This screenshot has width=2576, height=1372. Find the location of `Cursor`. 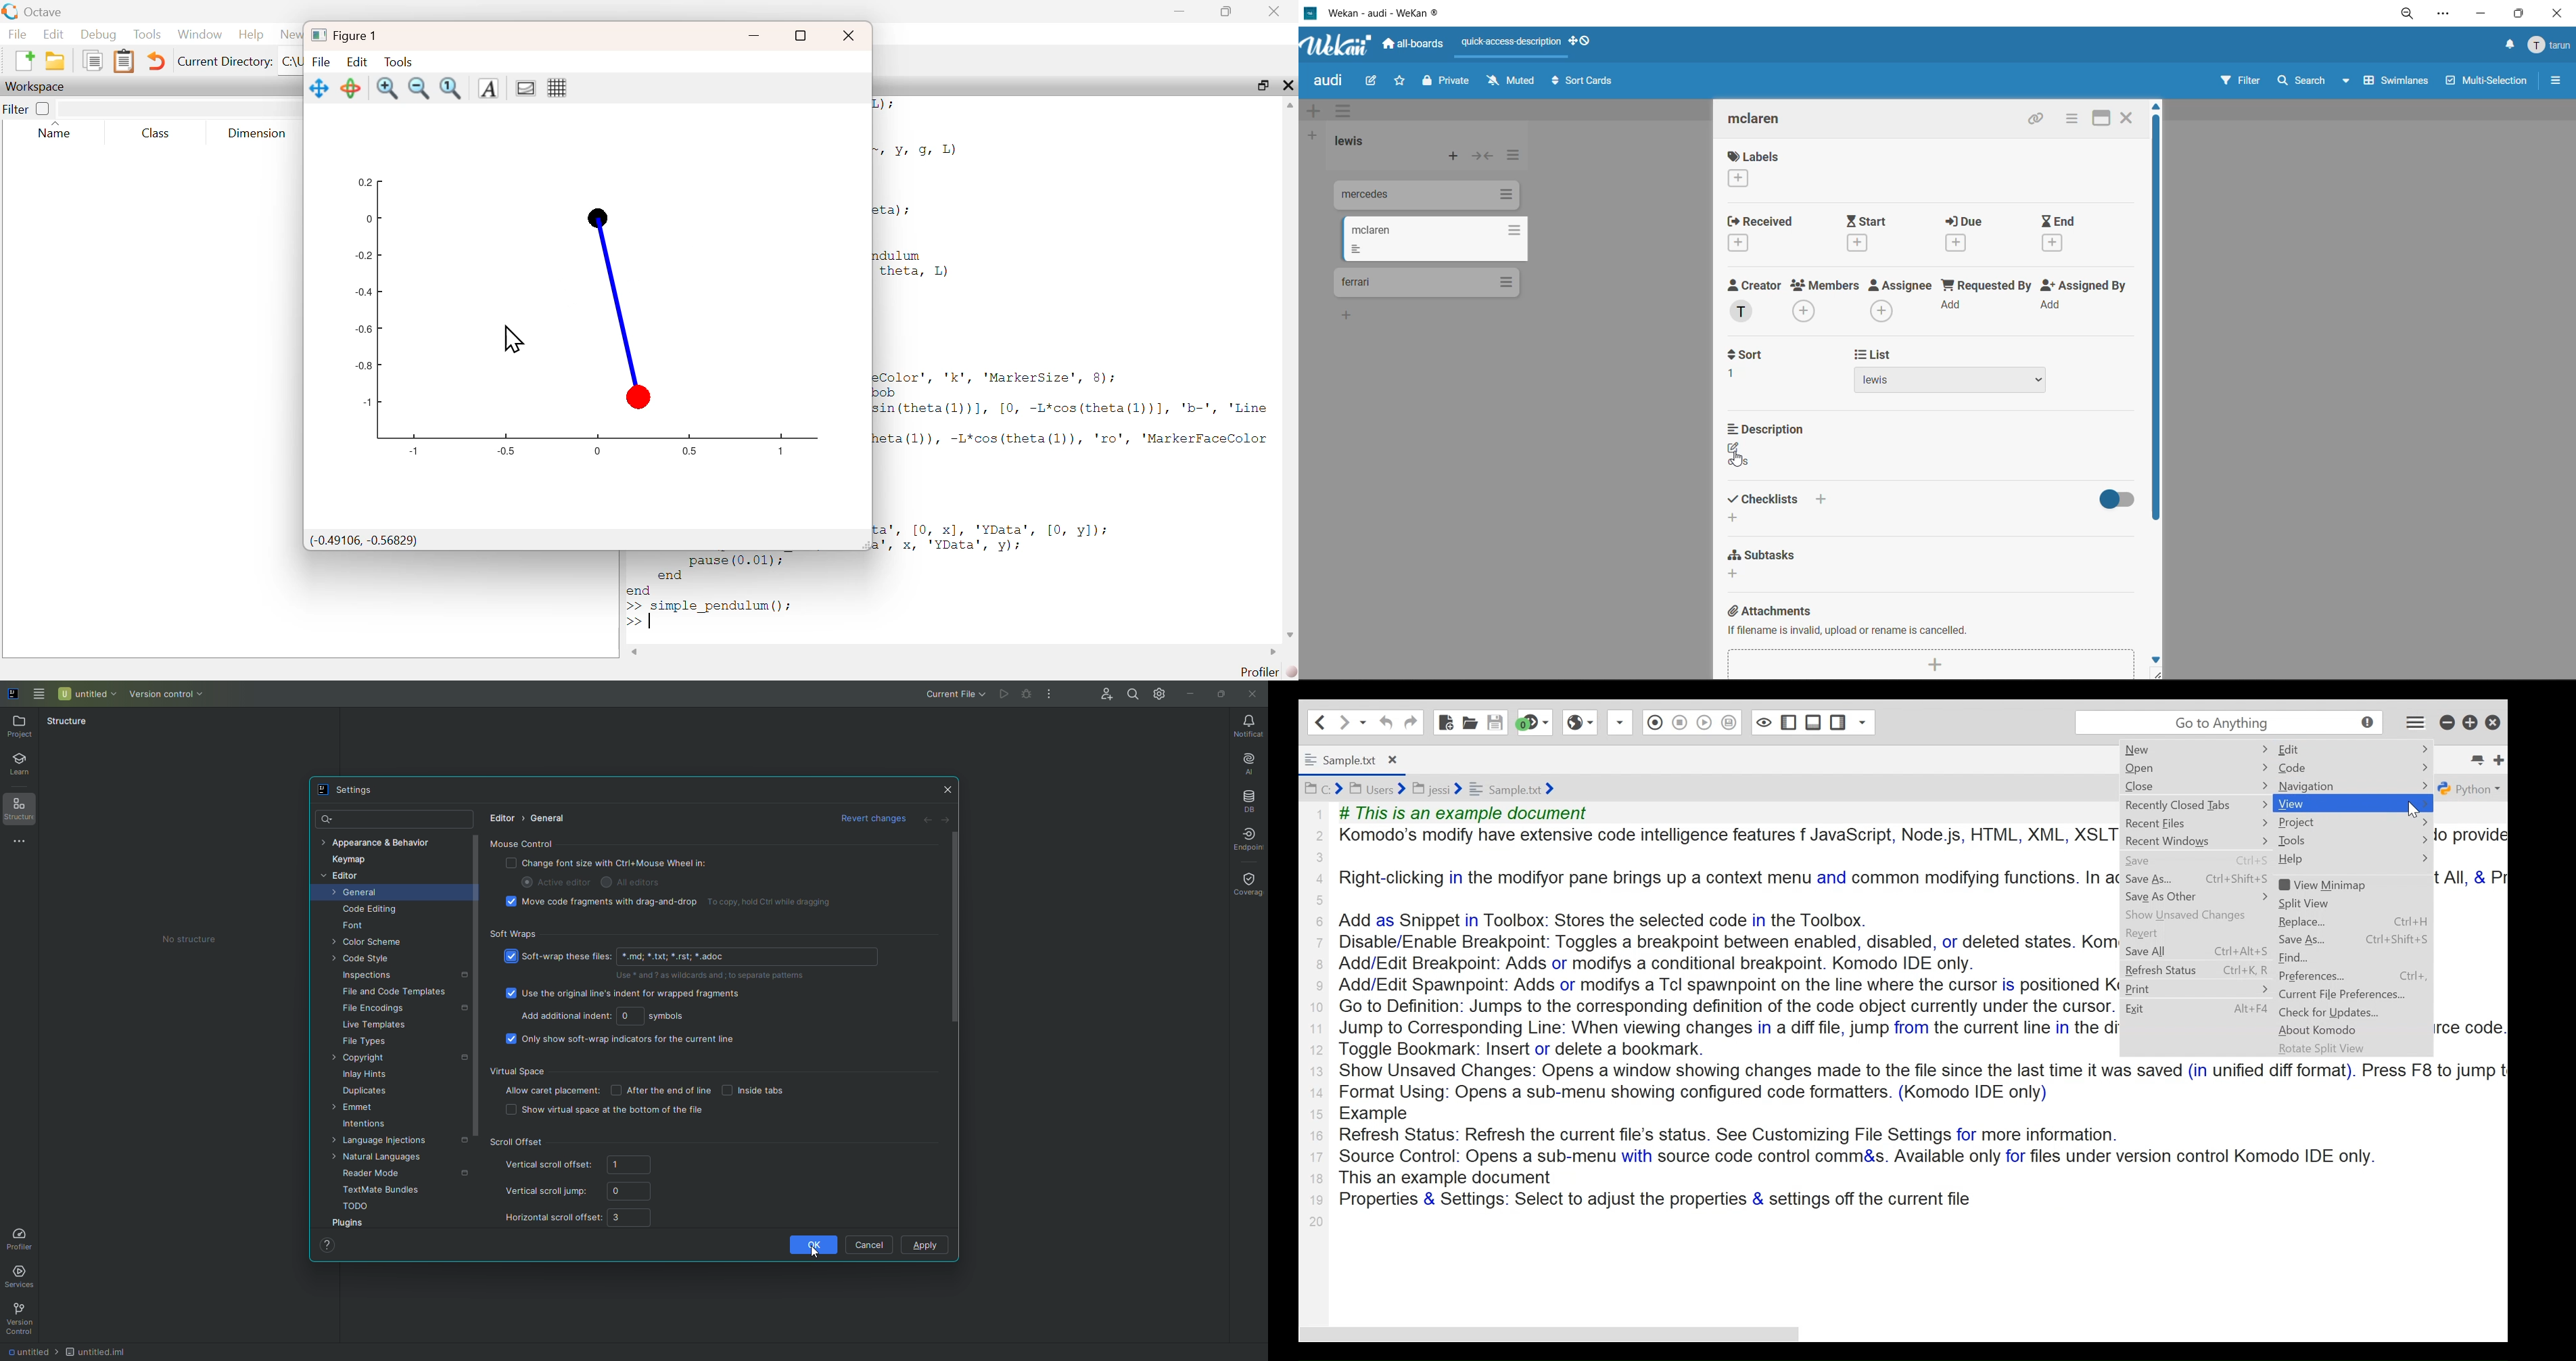

Cursor is located at coordinates (514, 341).